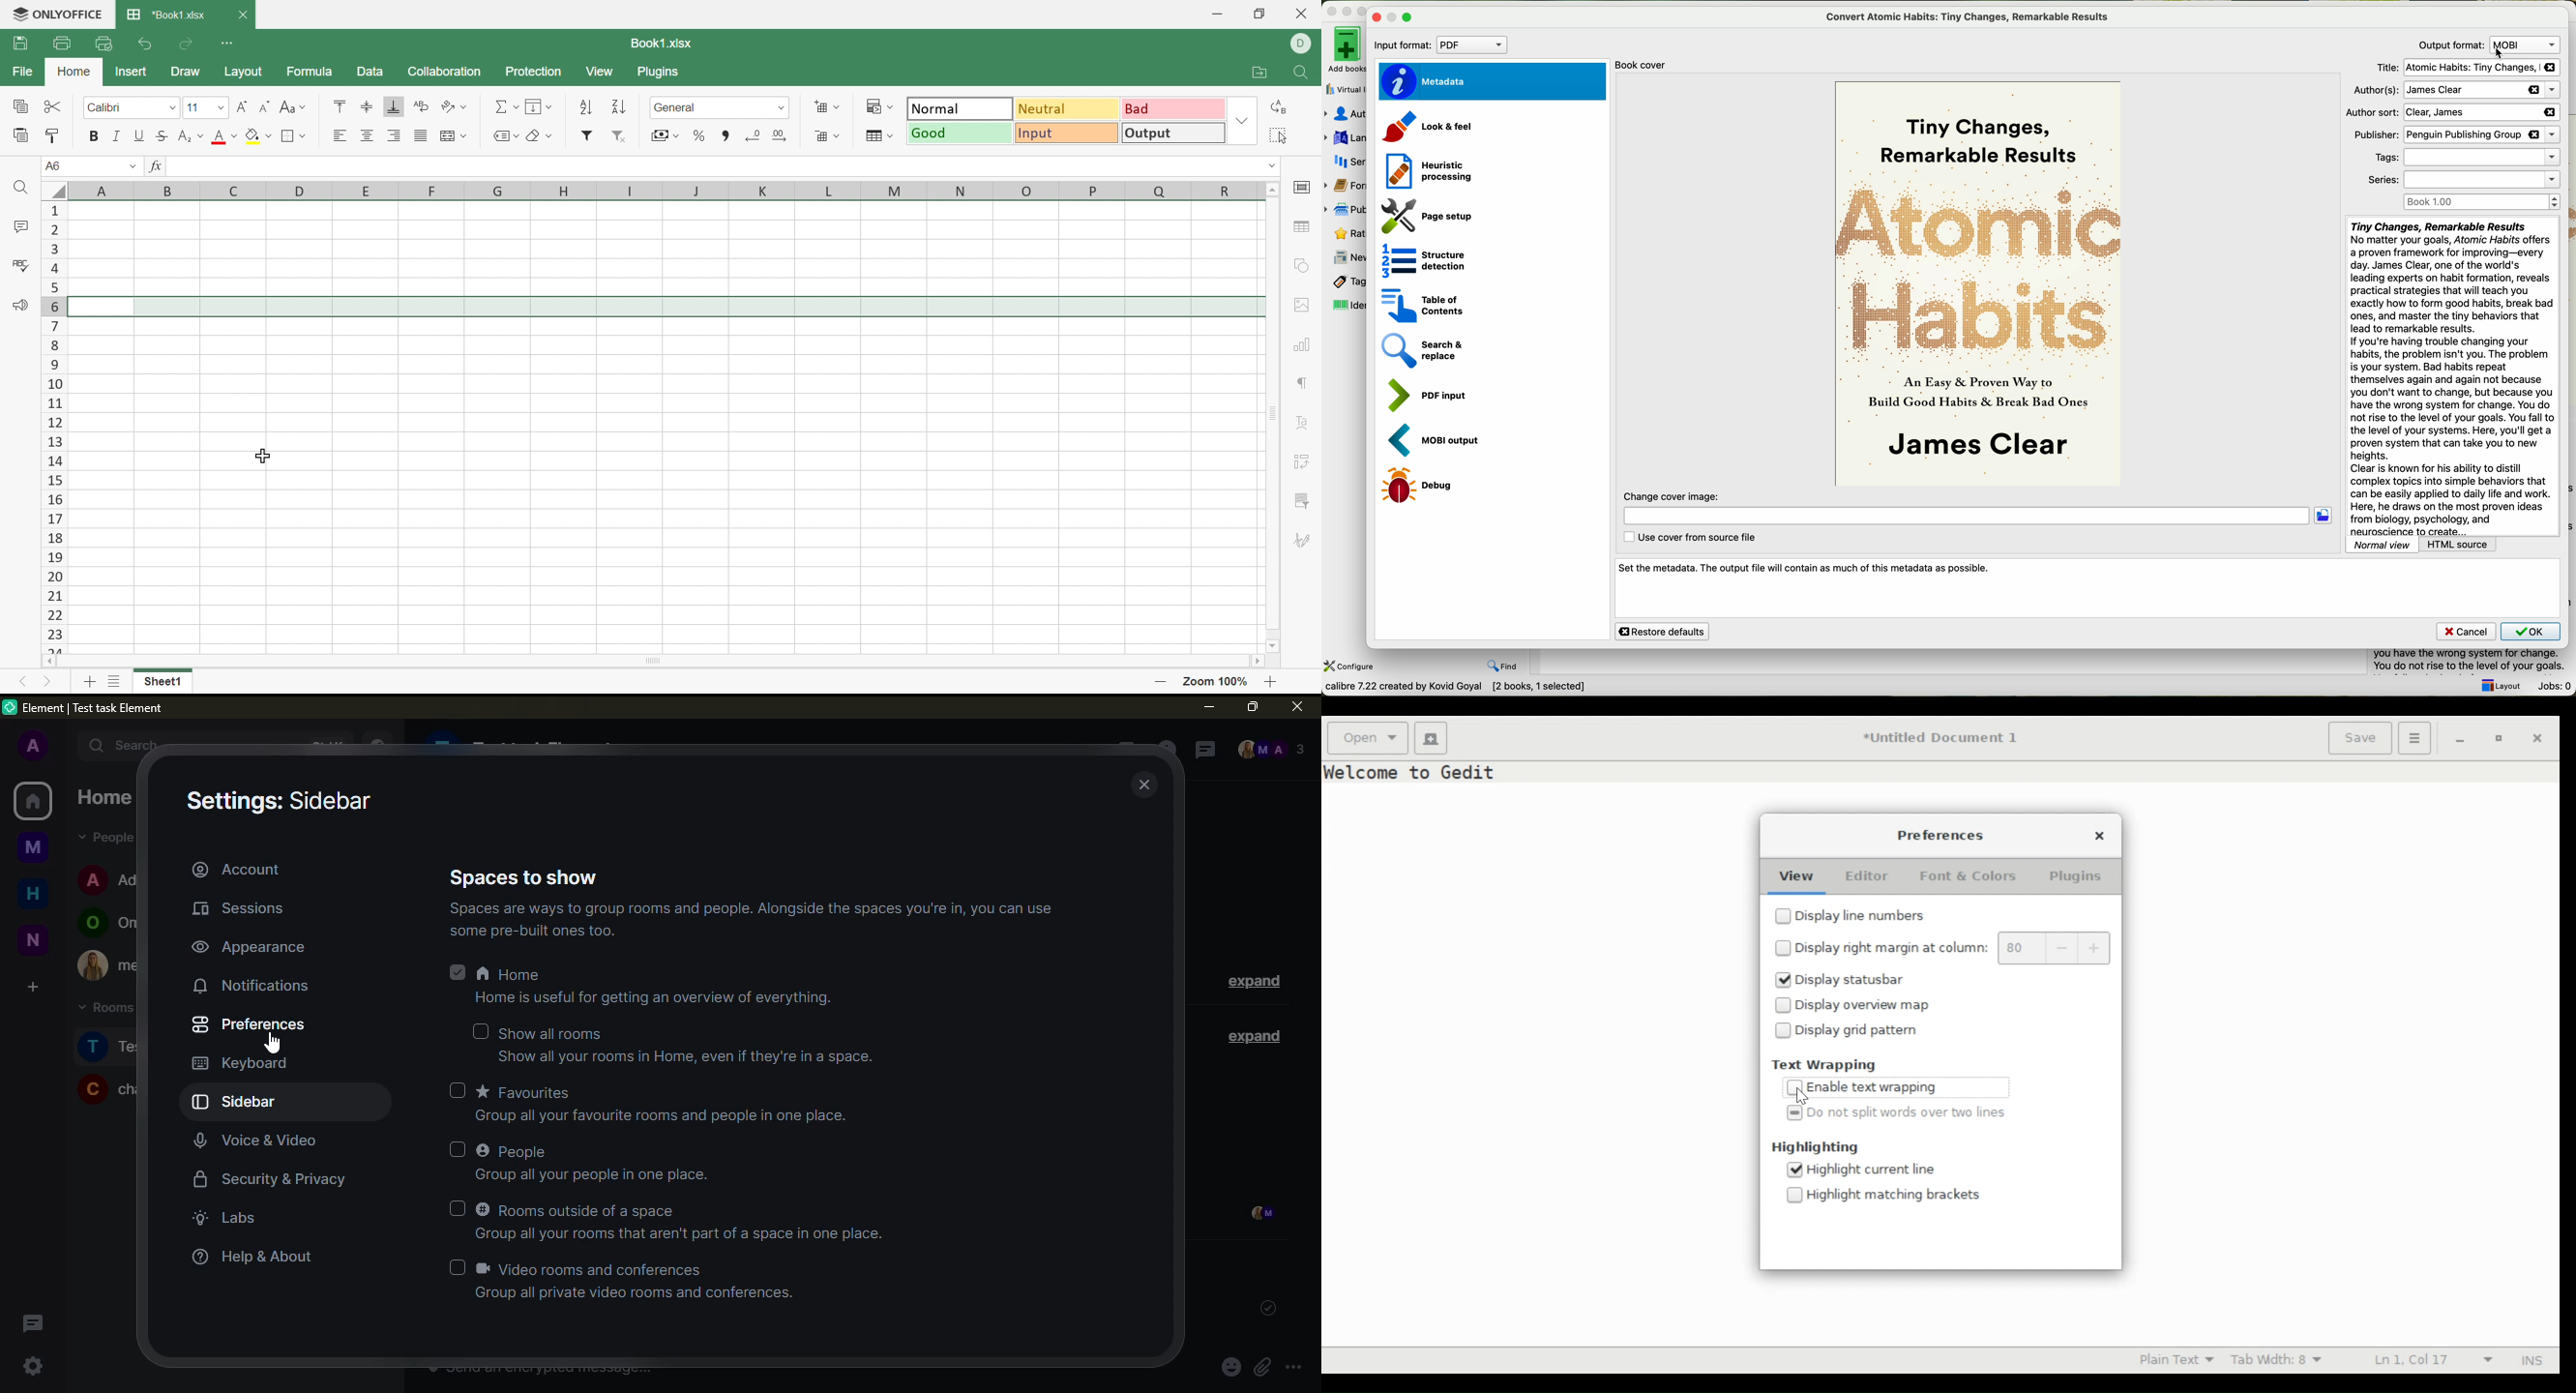 The height and width of the screenshot is (1400, 2576). What do you see at coordinates (1376, 17) in the screenshot?
I see `close` at bounding box center [1376, 17].